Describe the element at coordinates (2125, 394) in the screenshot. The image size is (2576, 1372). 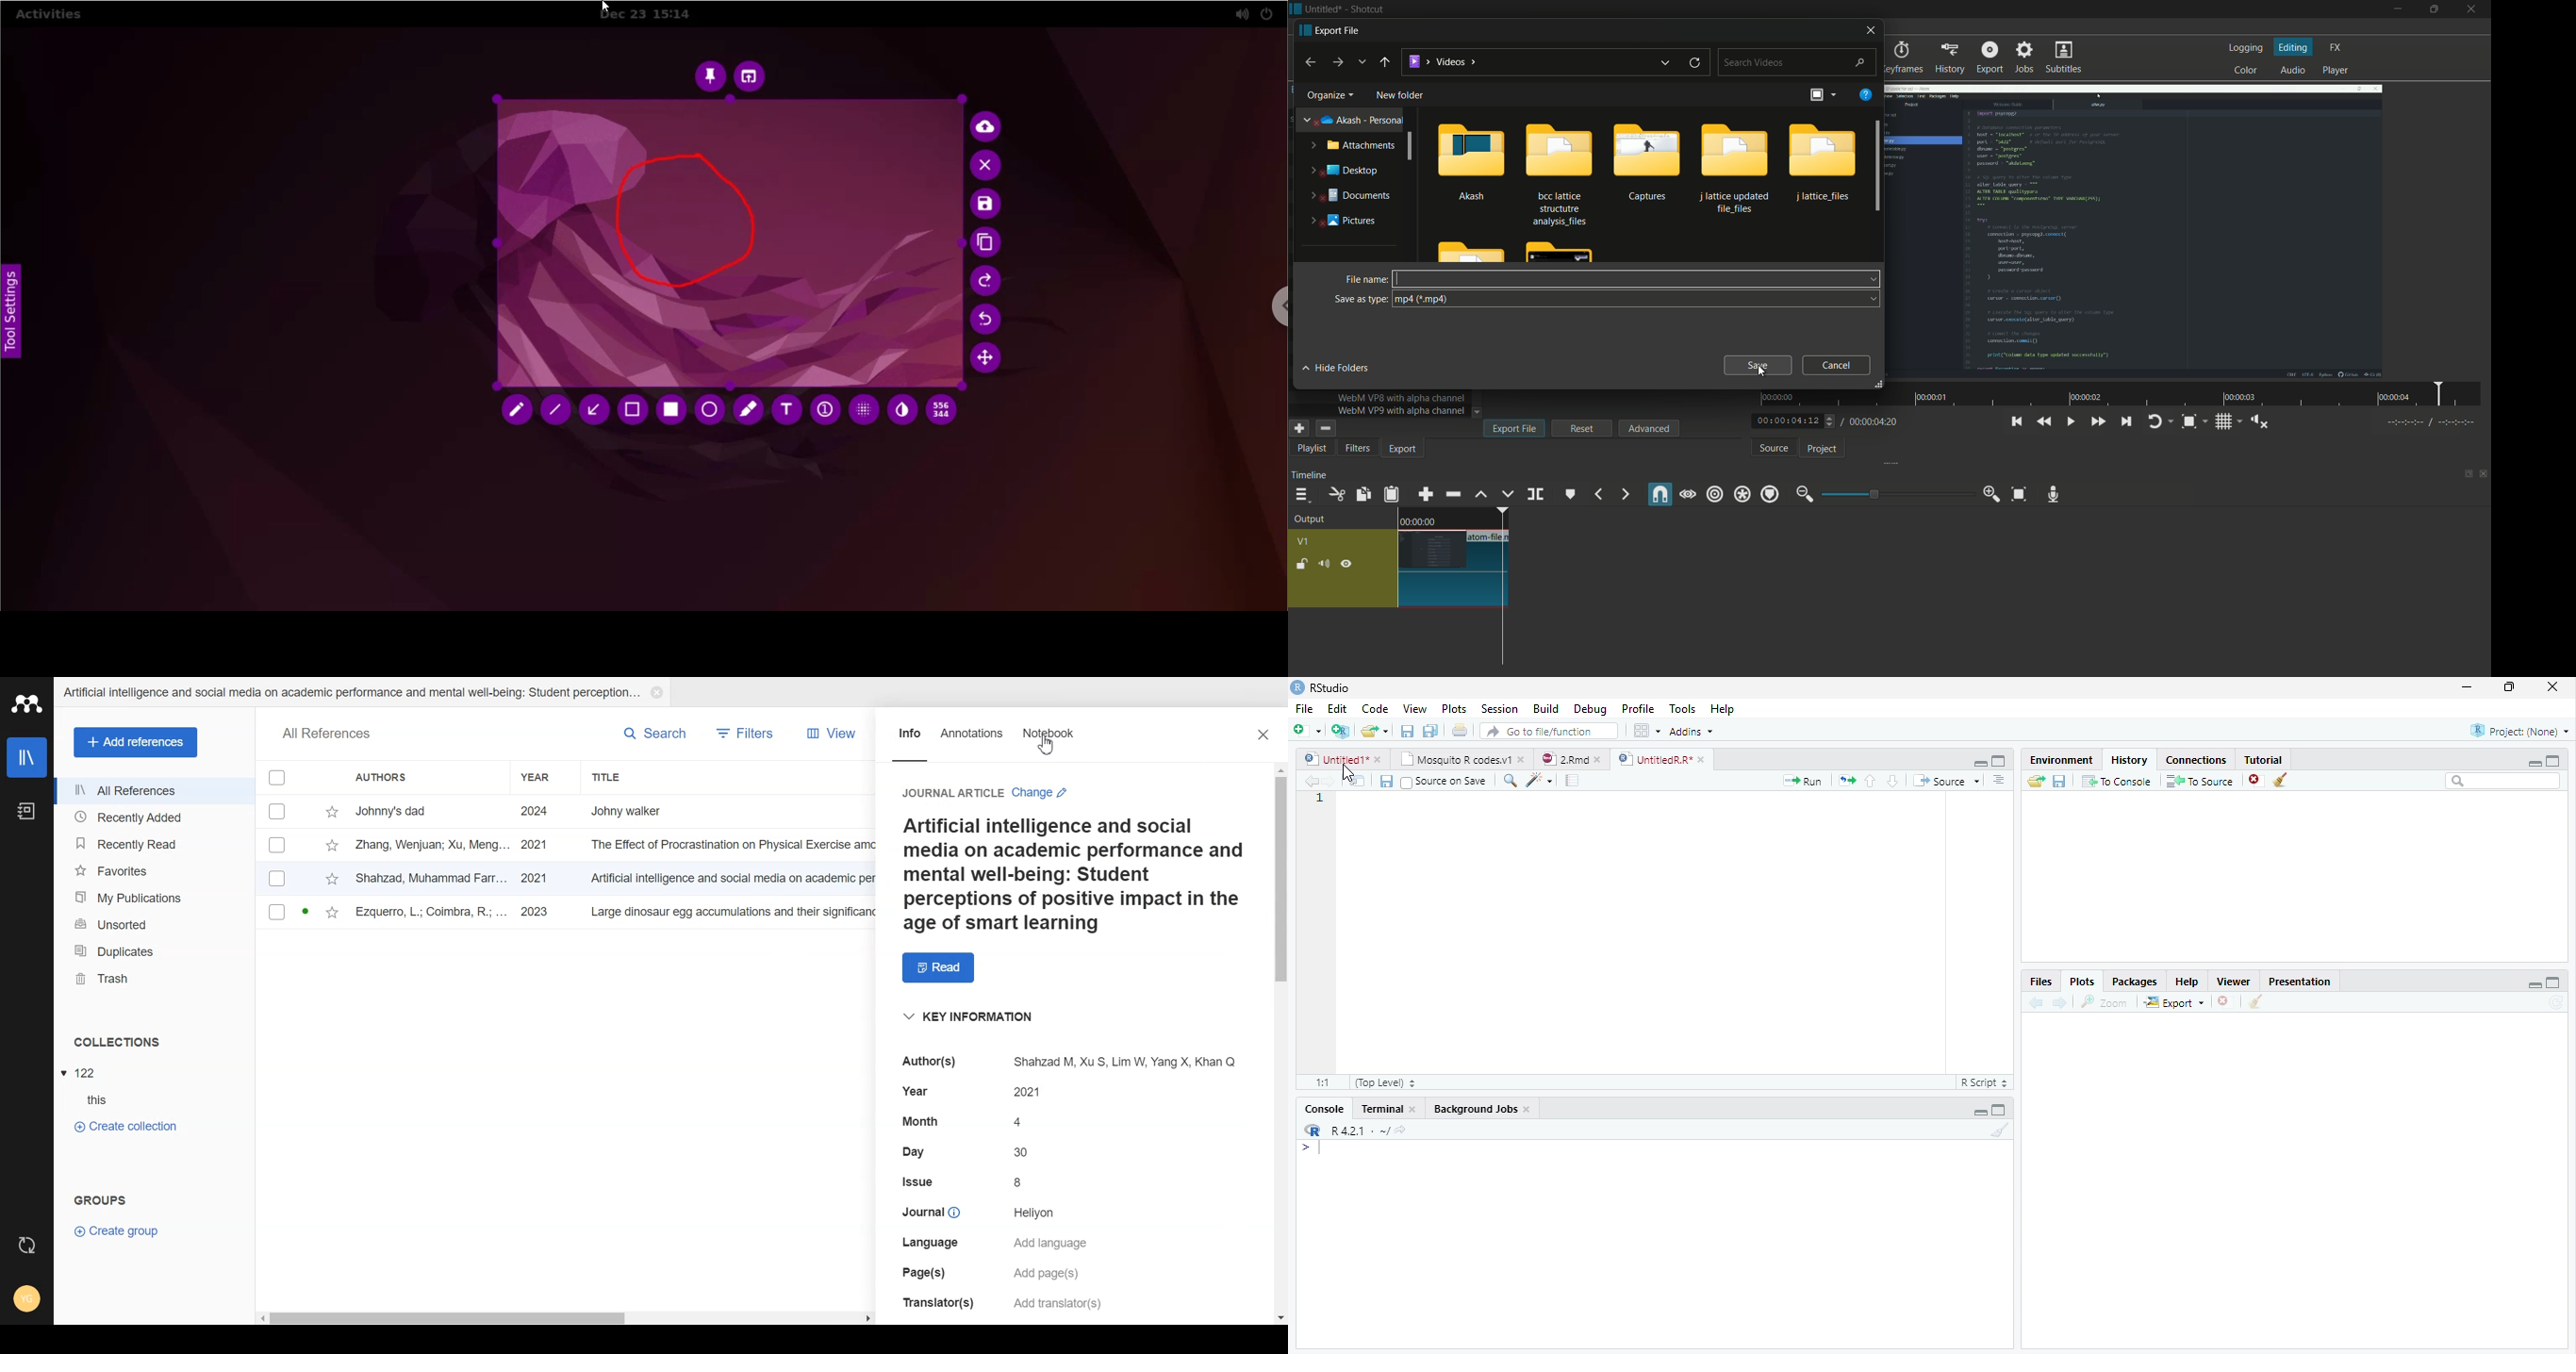
I see `time` at that location.